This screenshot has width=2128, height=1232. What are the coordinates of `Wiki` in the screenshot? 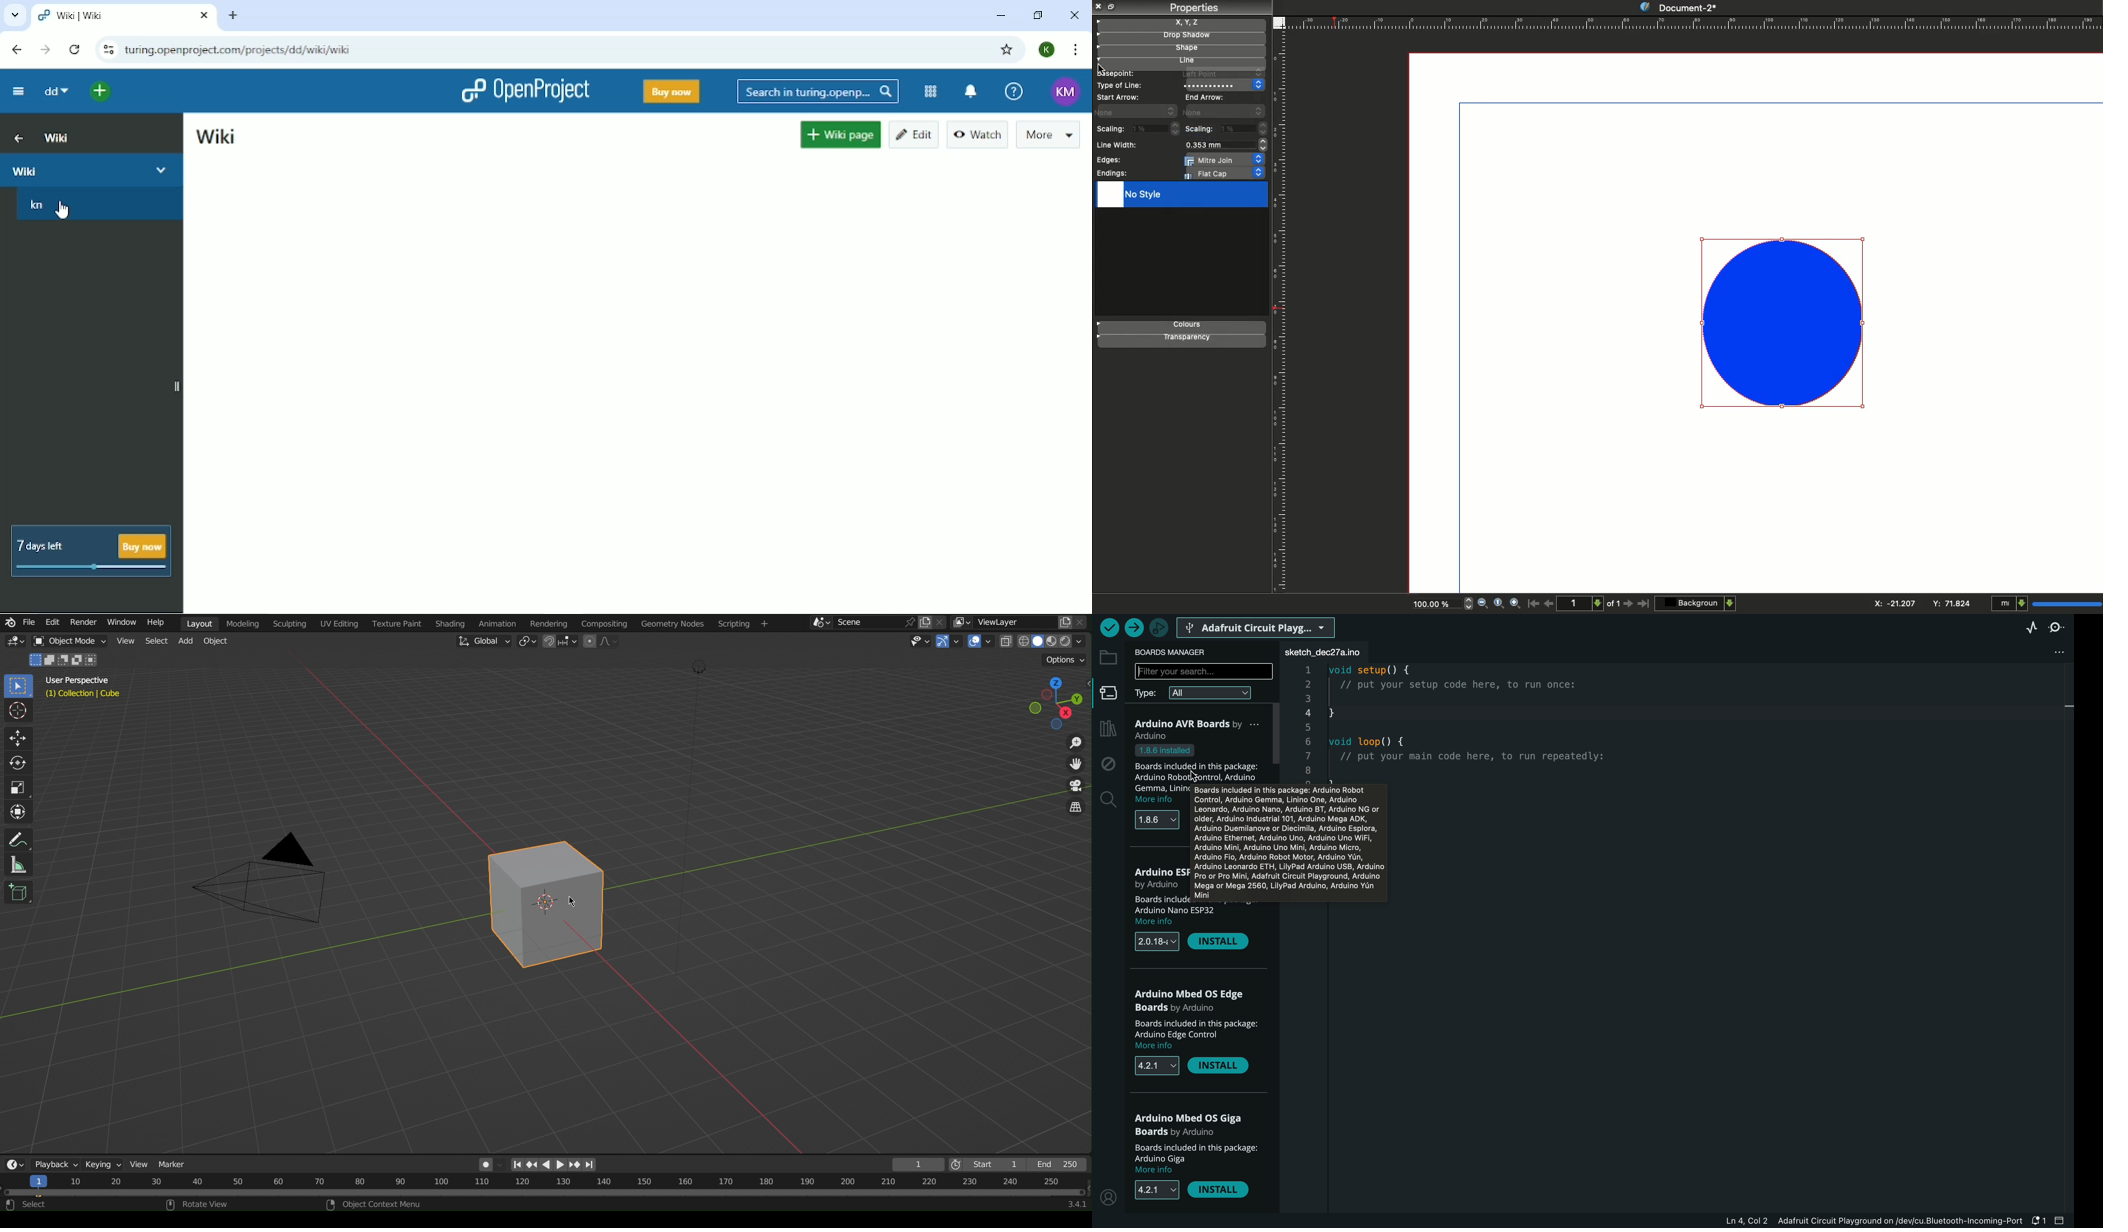 It's located at (56, 138).